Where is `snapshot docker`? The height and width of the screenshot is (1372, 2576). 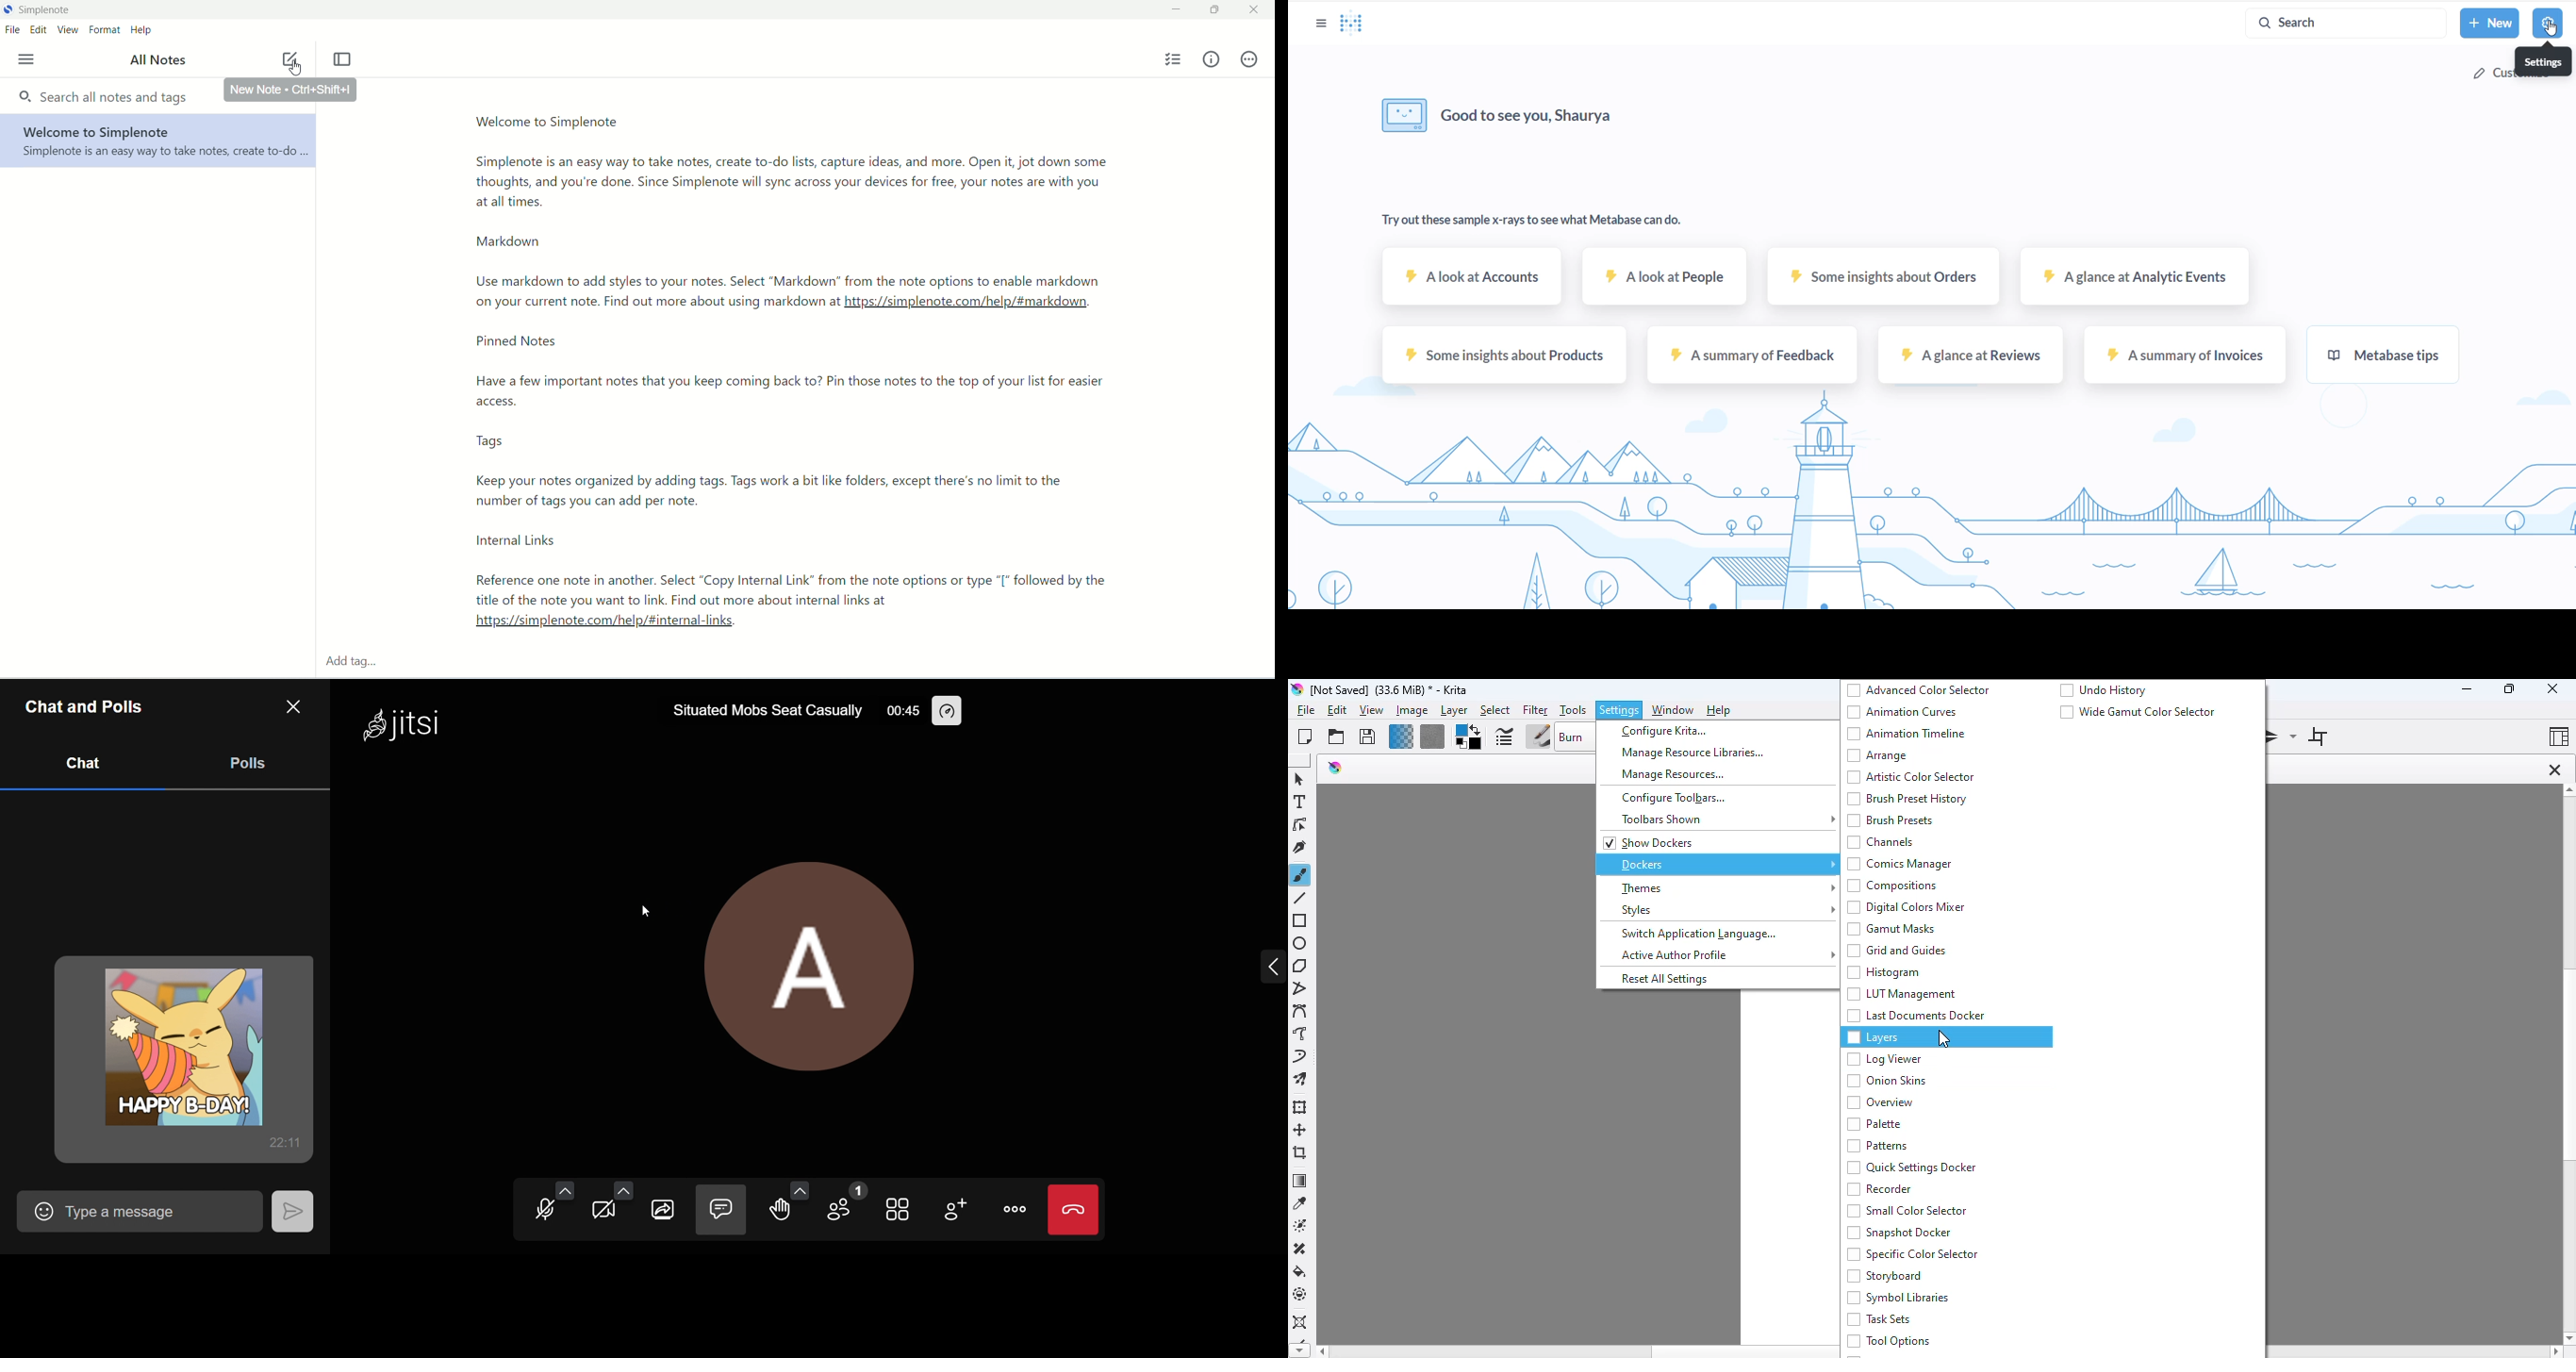
snapshot docker is located at coordinates (1901, 1233).